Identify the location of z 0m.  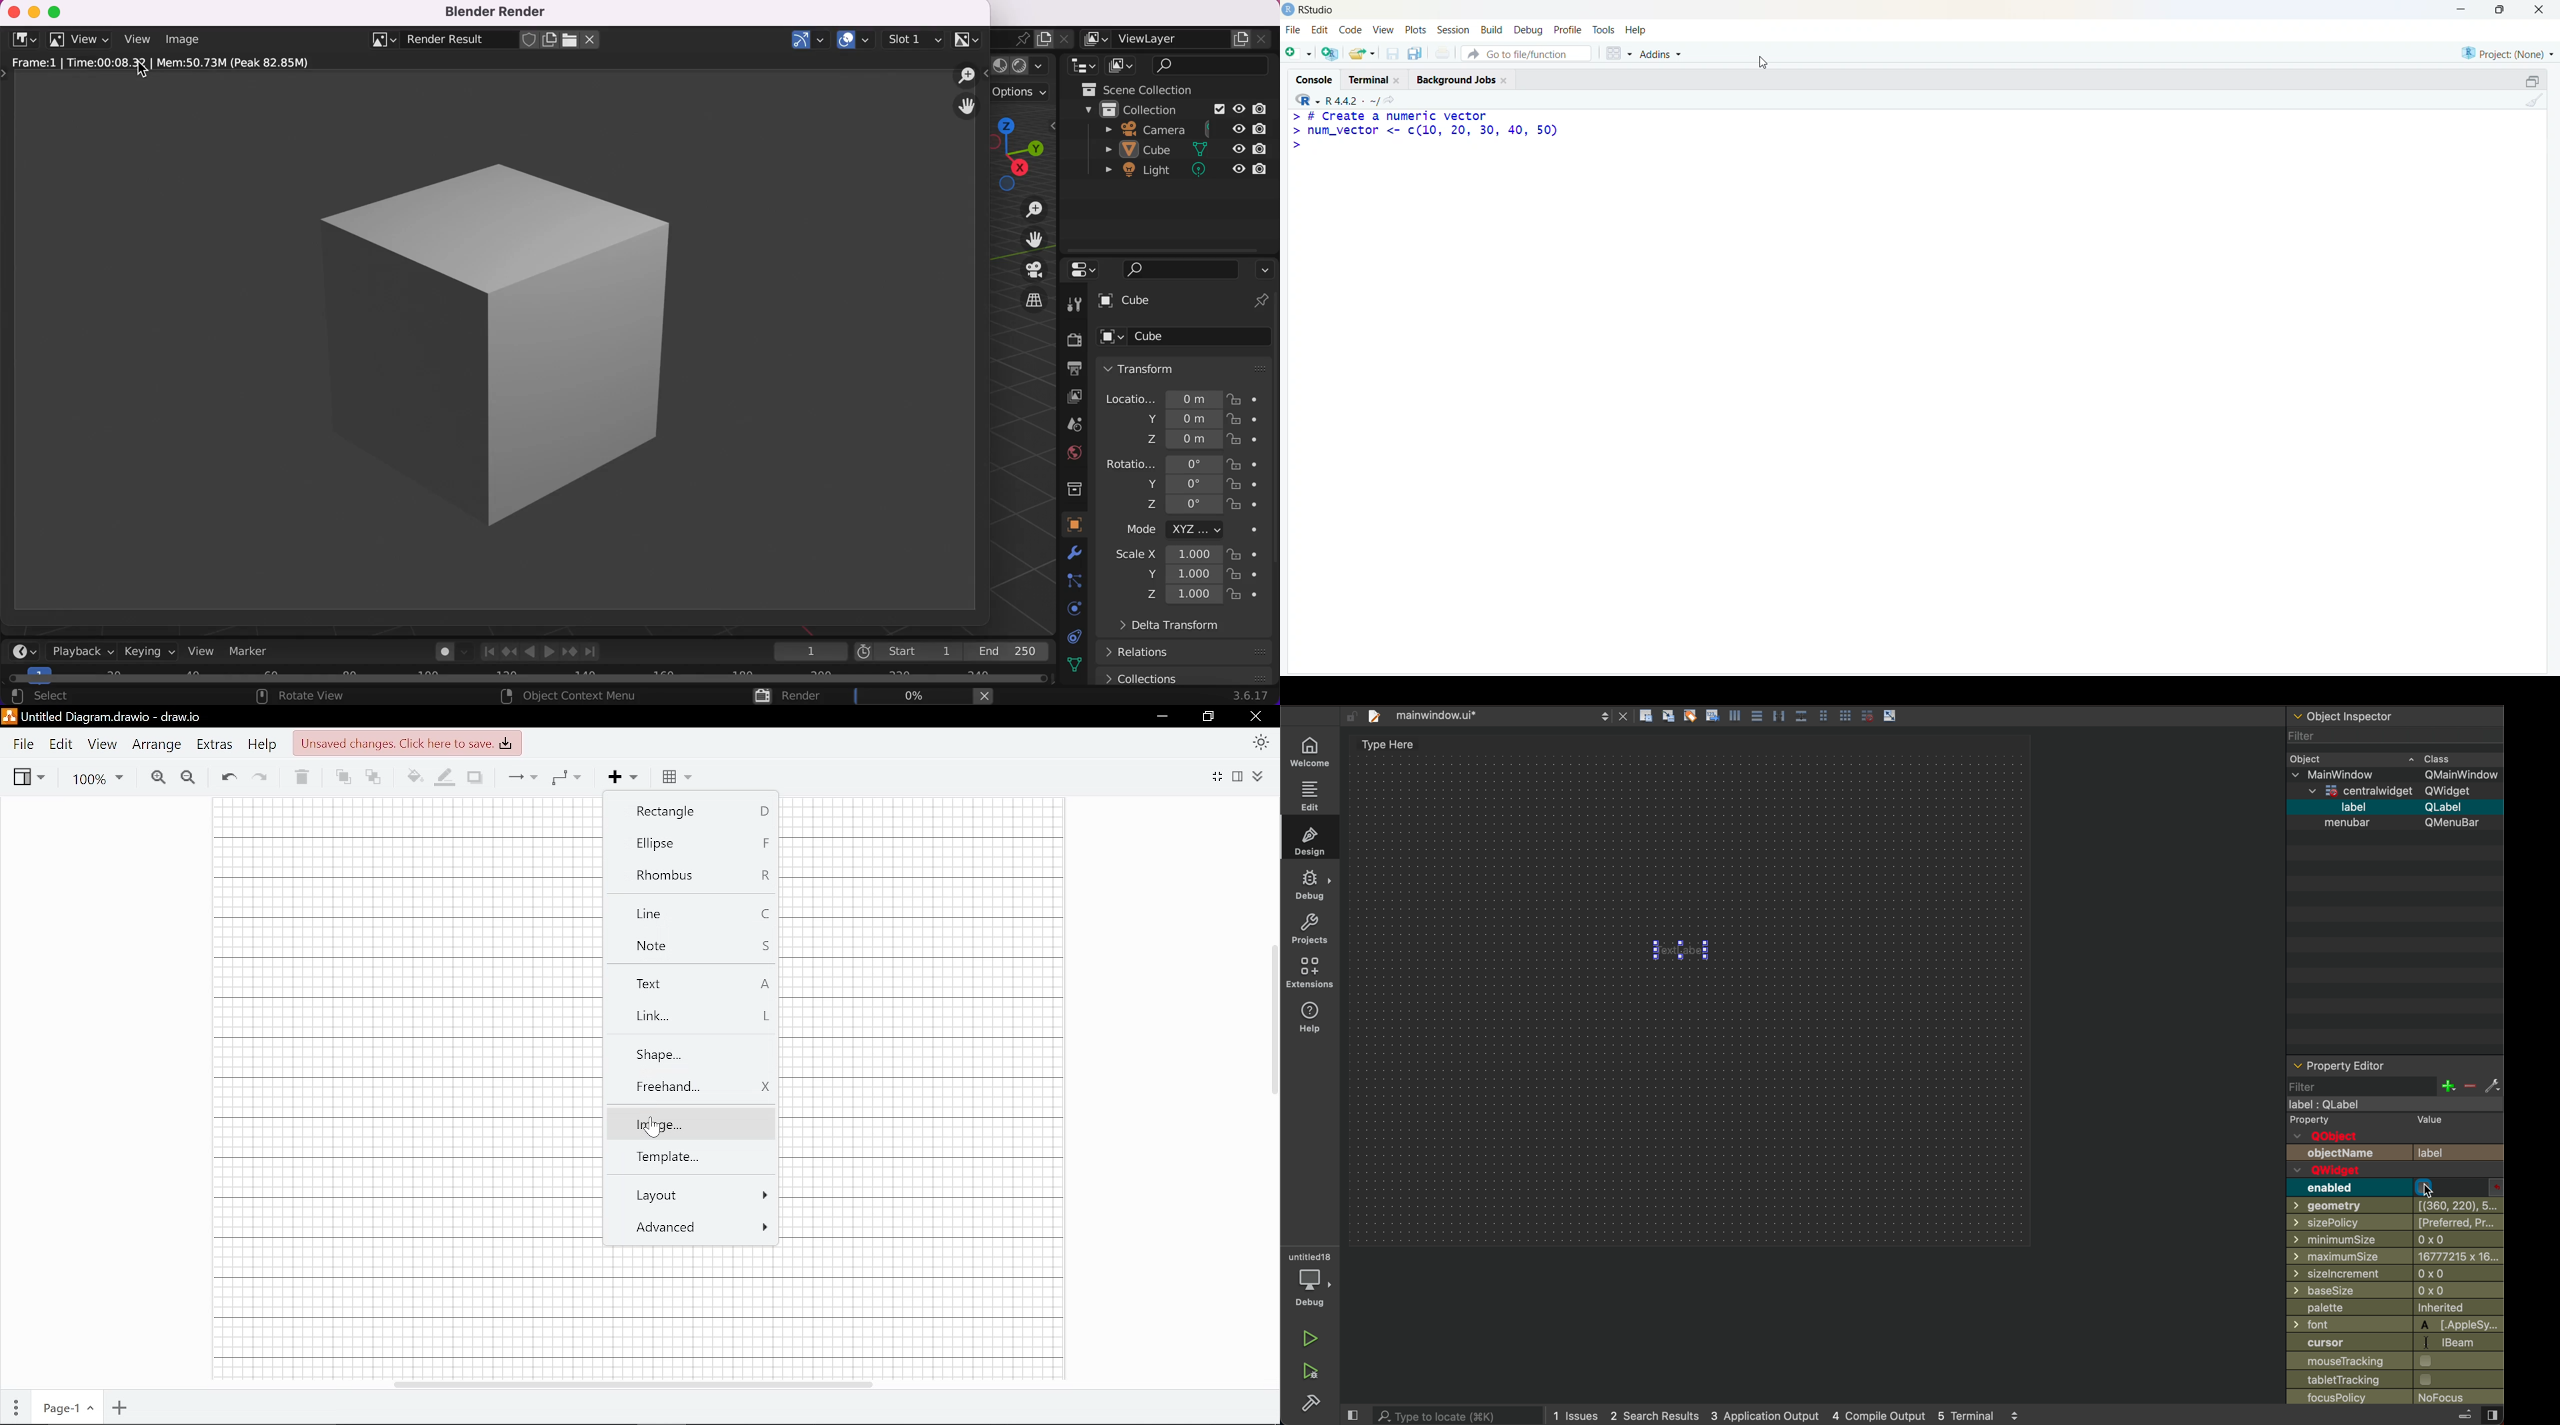
(1157, 440).